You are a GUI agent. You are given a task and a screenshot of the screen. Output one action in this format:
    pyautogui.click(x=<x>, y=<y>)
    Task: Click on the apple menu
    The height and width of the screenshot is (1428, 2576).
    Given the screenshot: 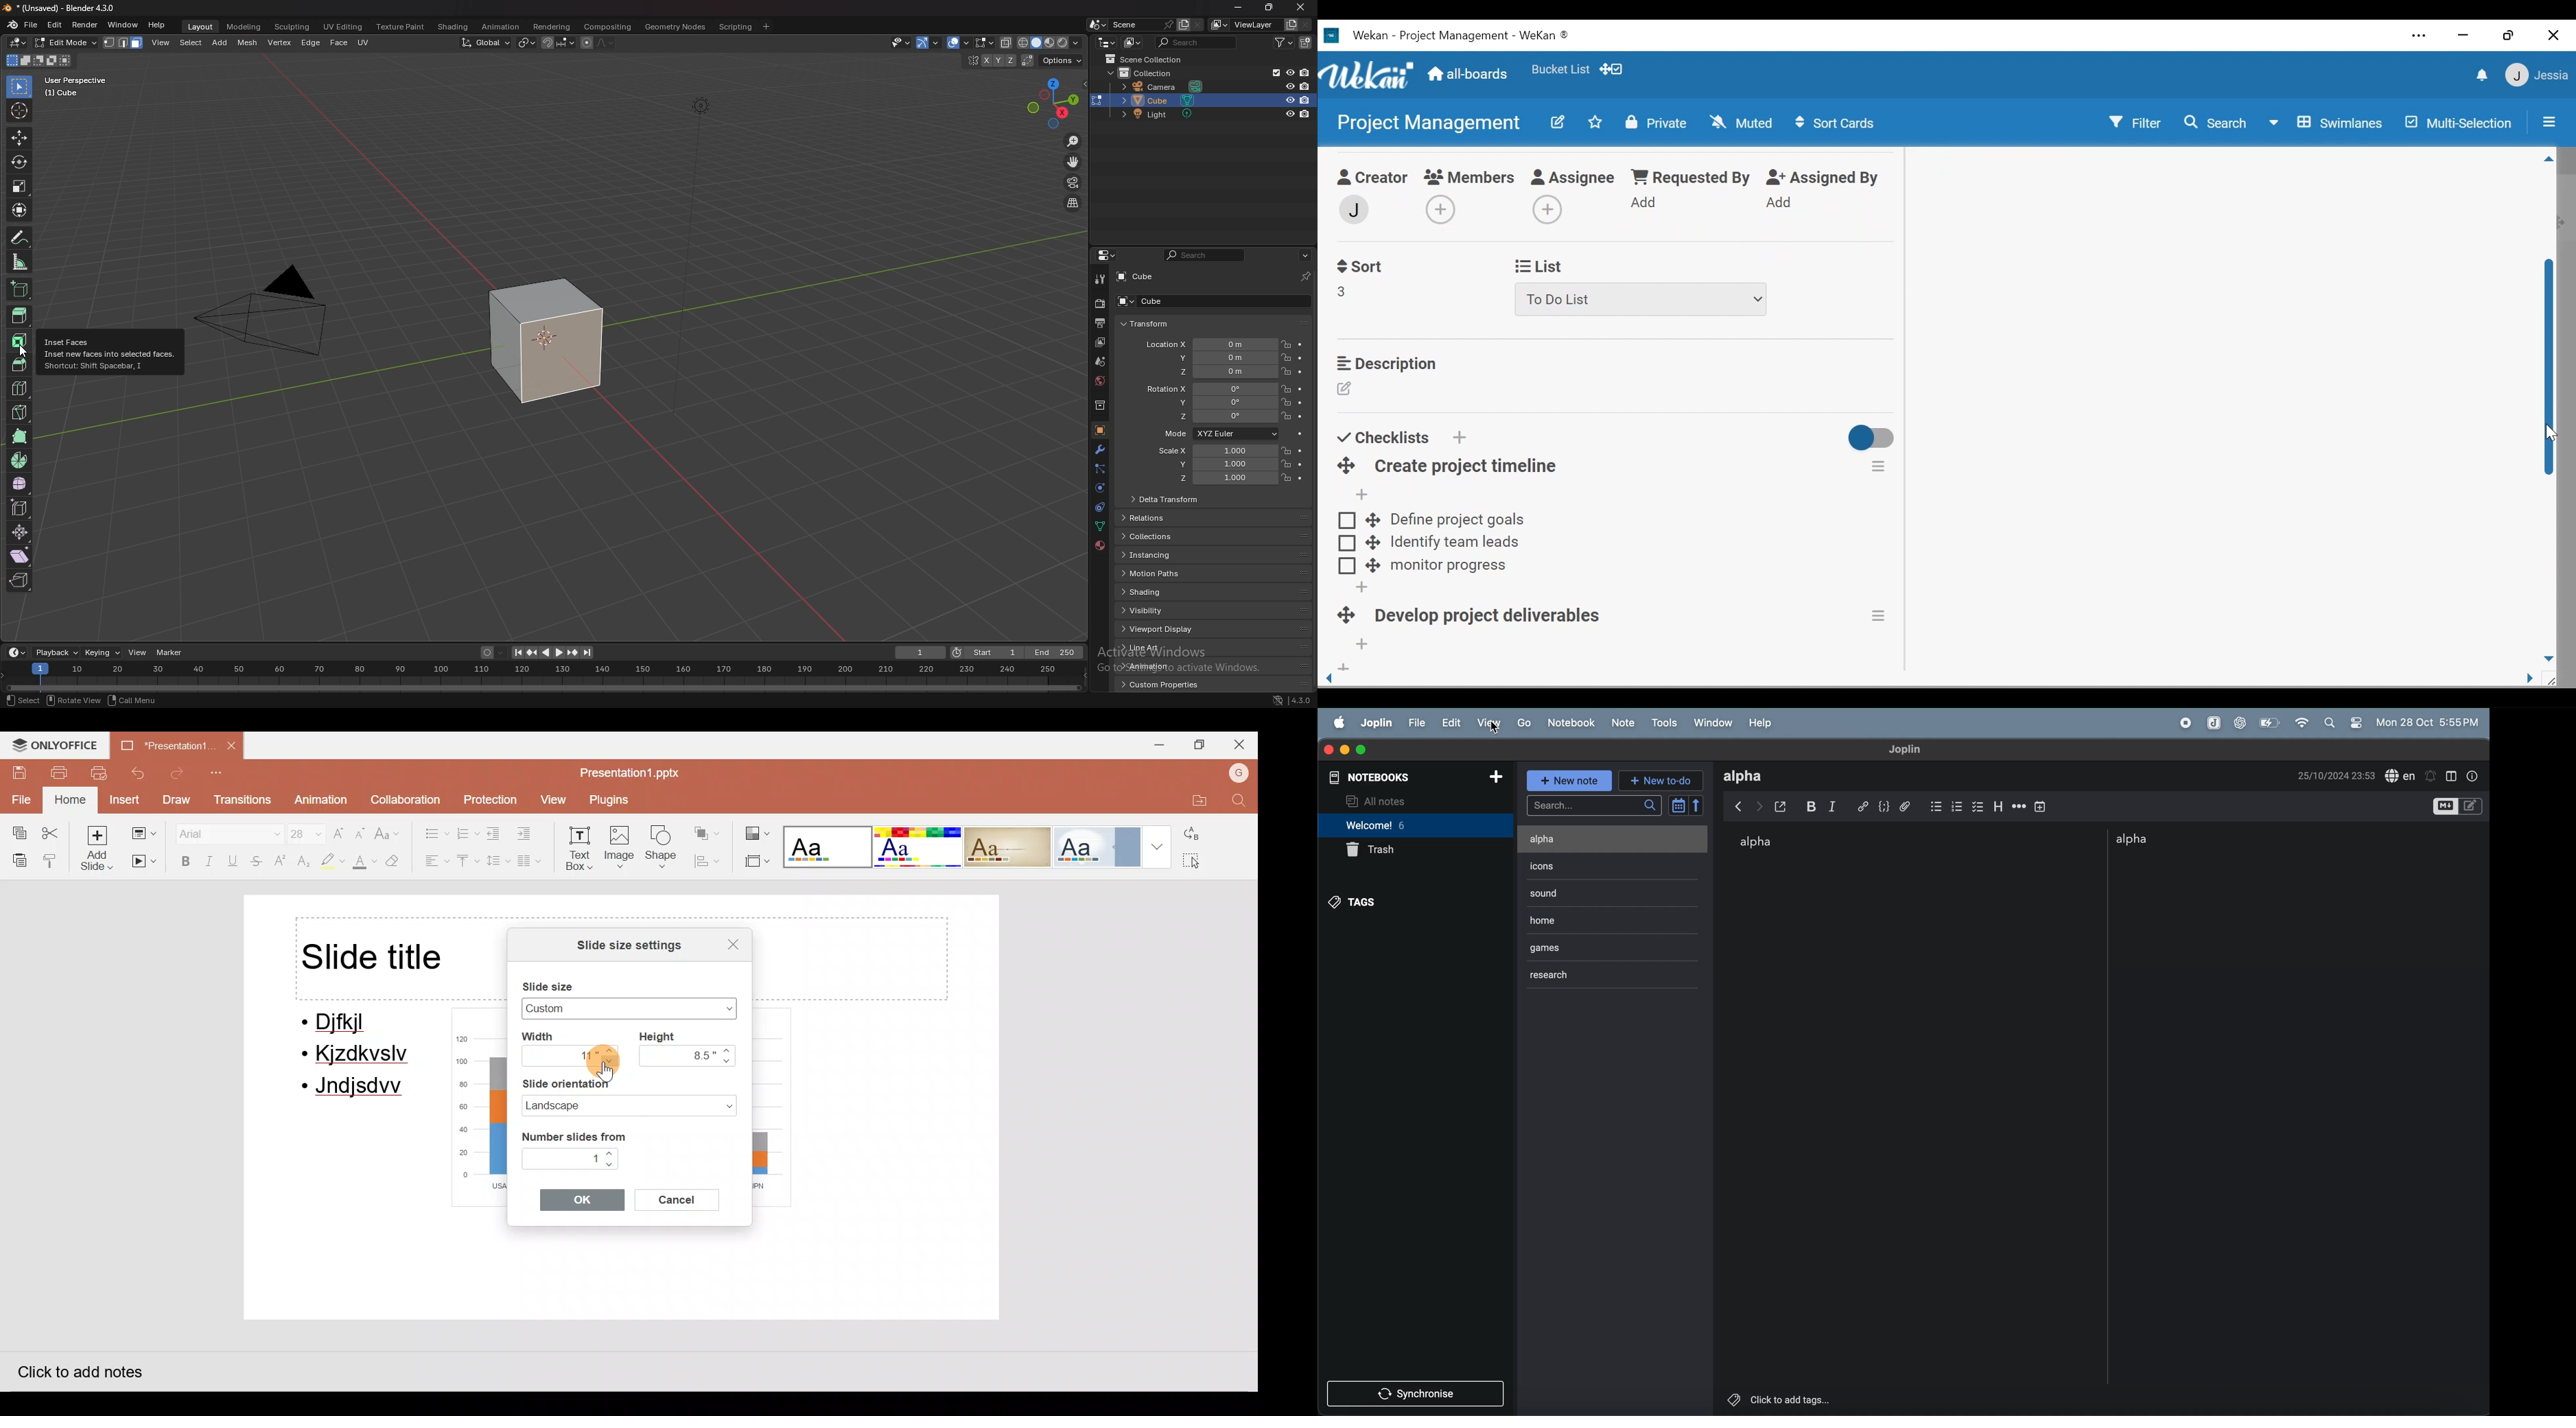 What is the action you would take?
    pyautogui.click(x=1337, y=723)
    